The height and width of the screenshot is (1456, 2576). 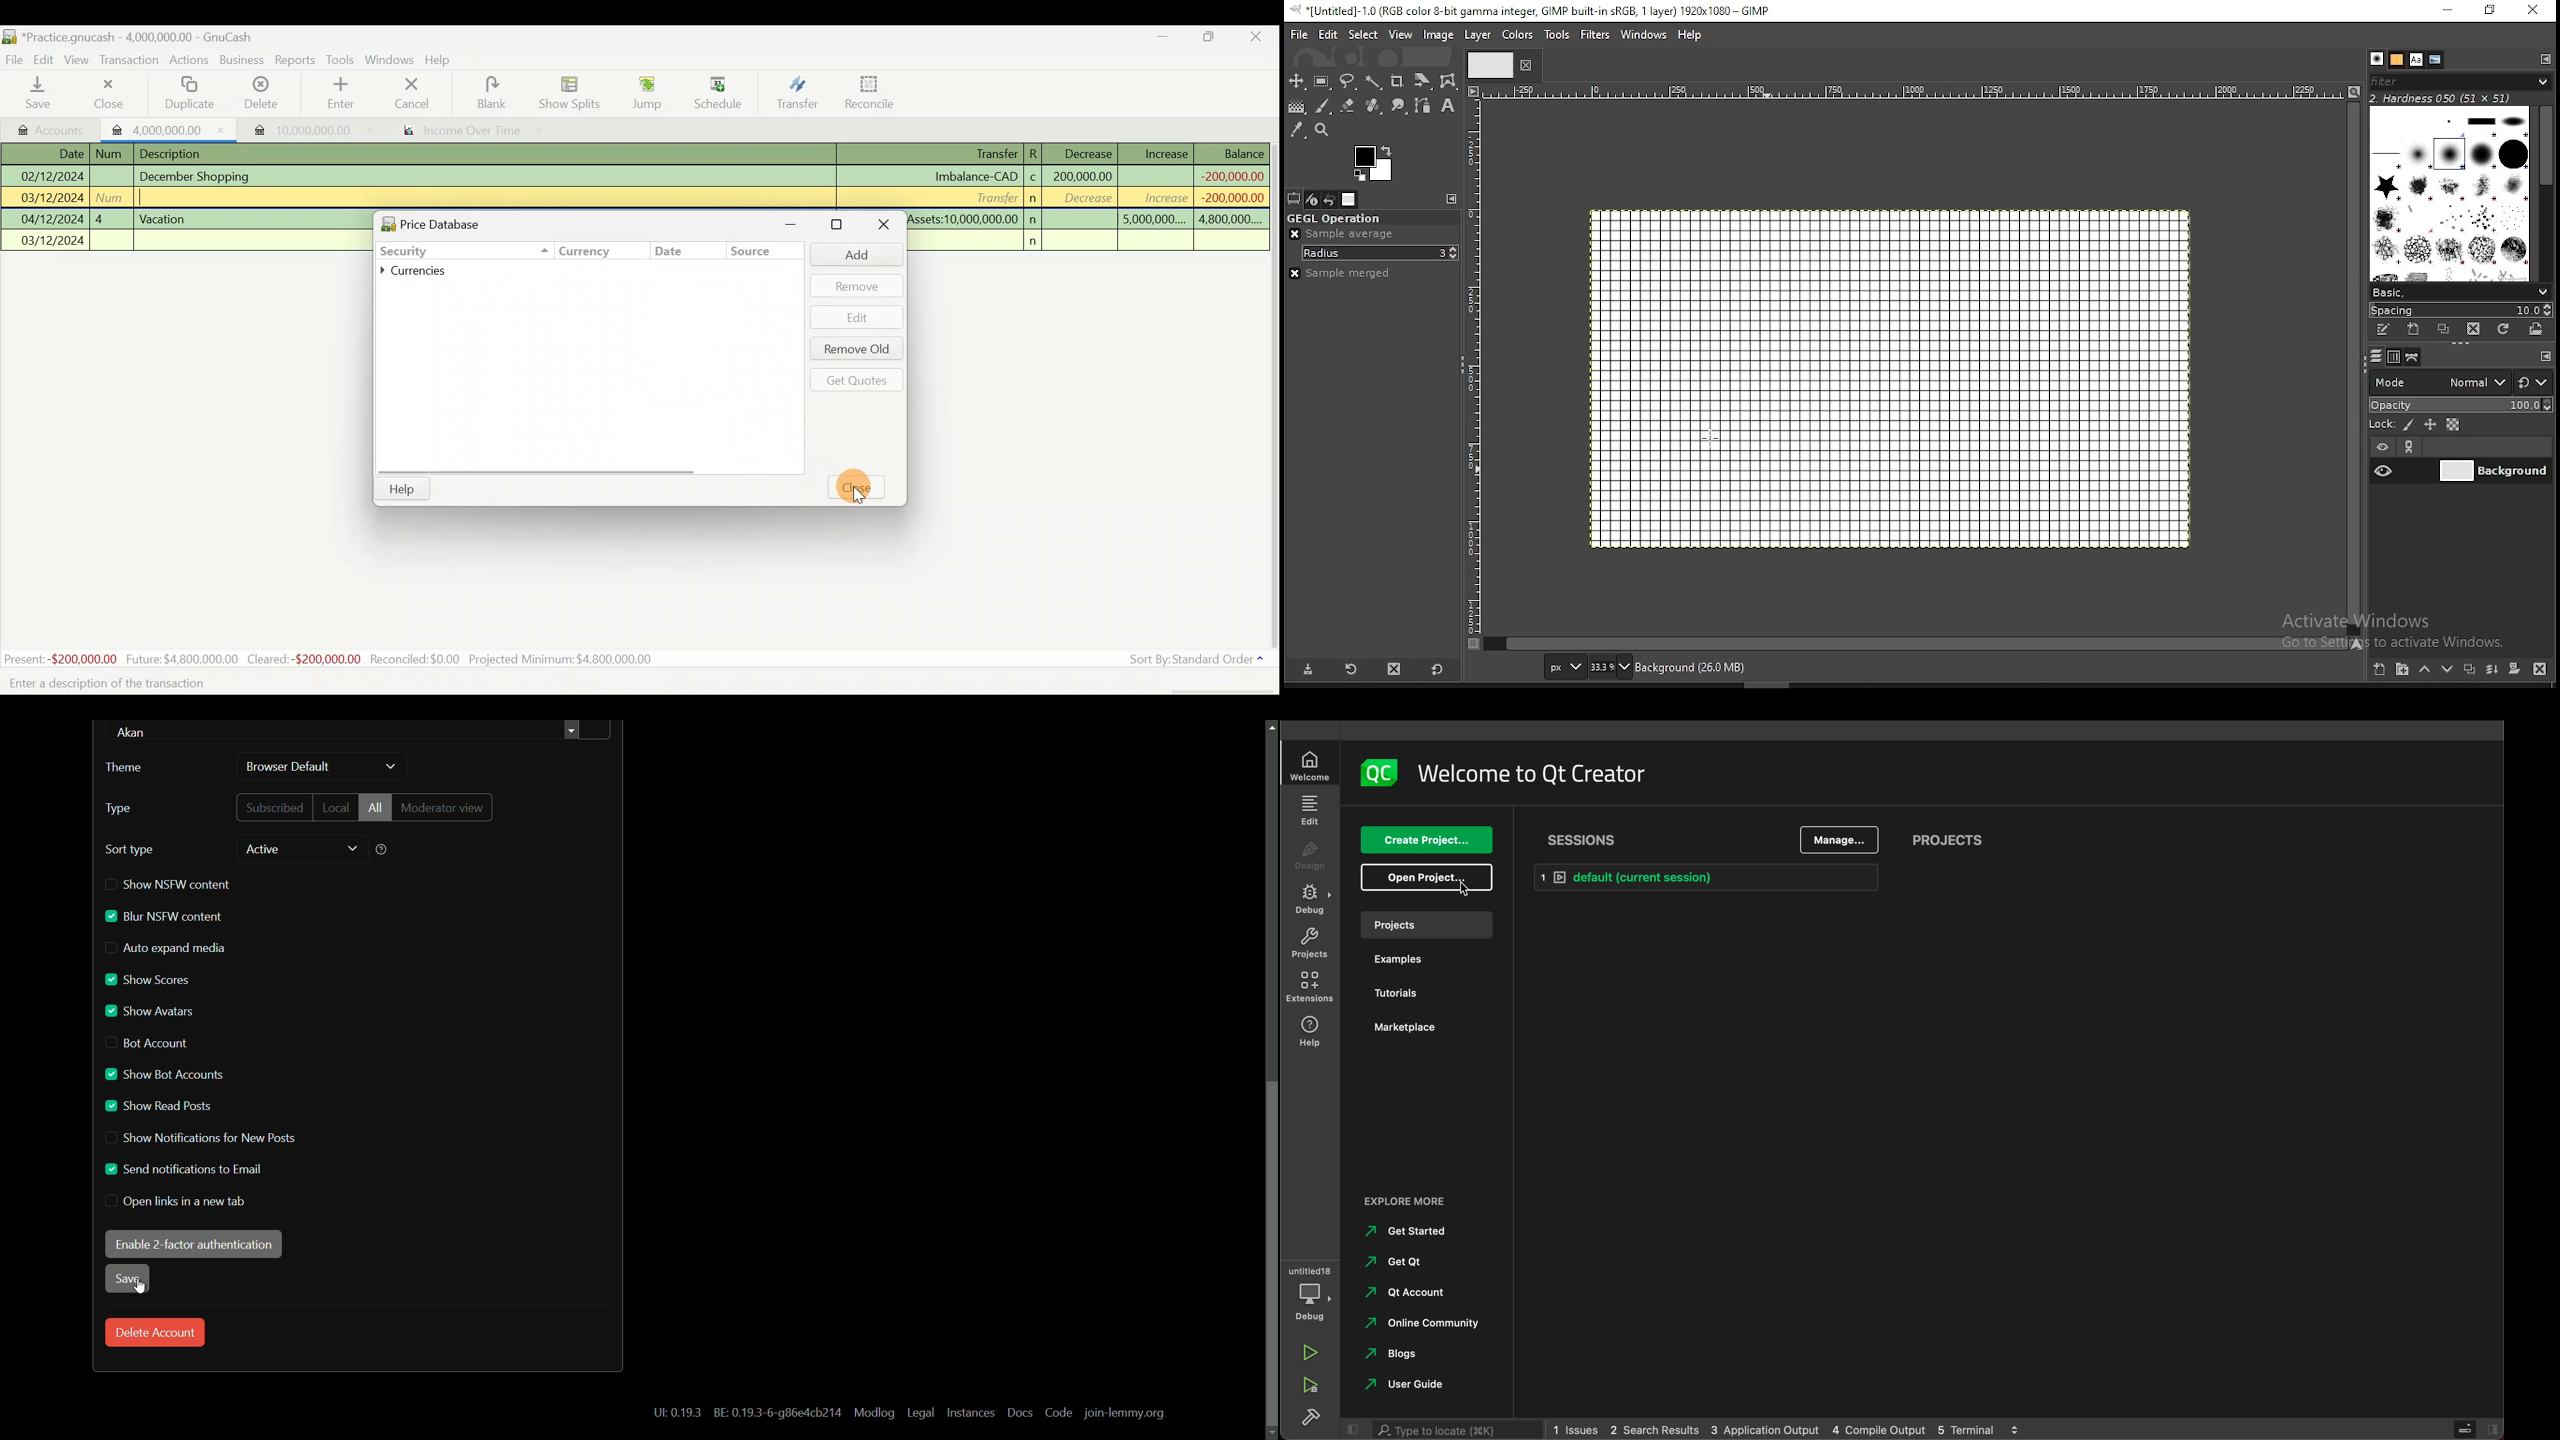 I want to click on 4 Compile Output, so click(x=1878, y=1430).